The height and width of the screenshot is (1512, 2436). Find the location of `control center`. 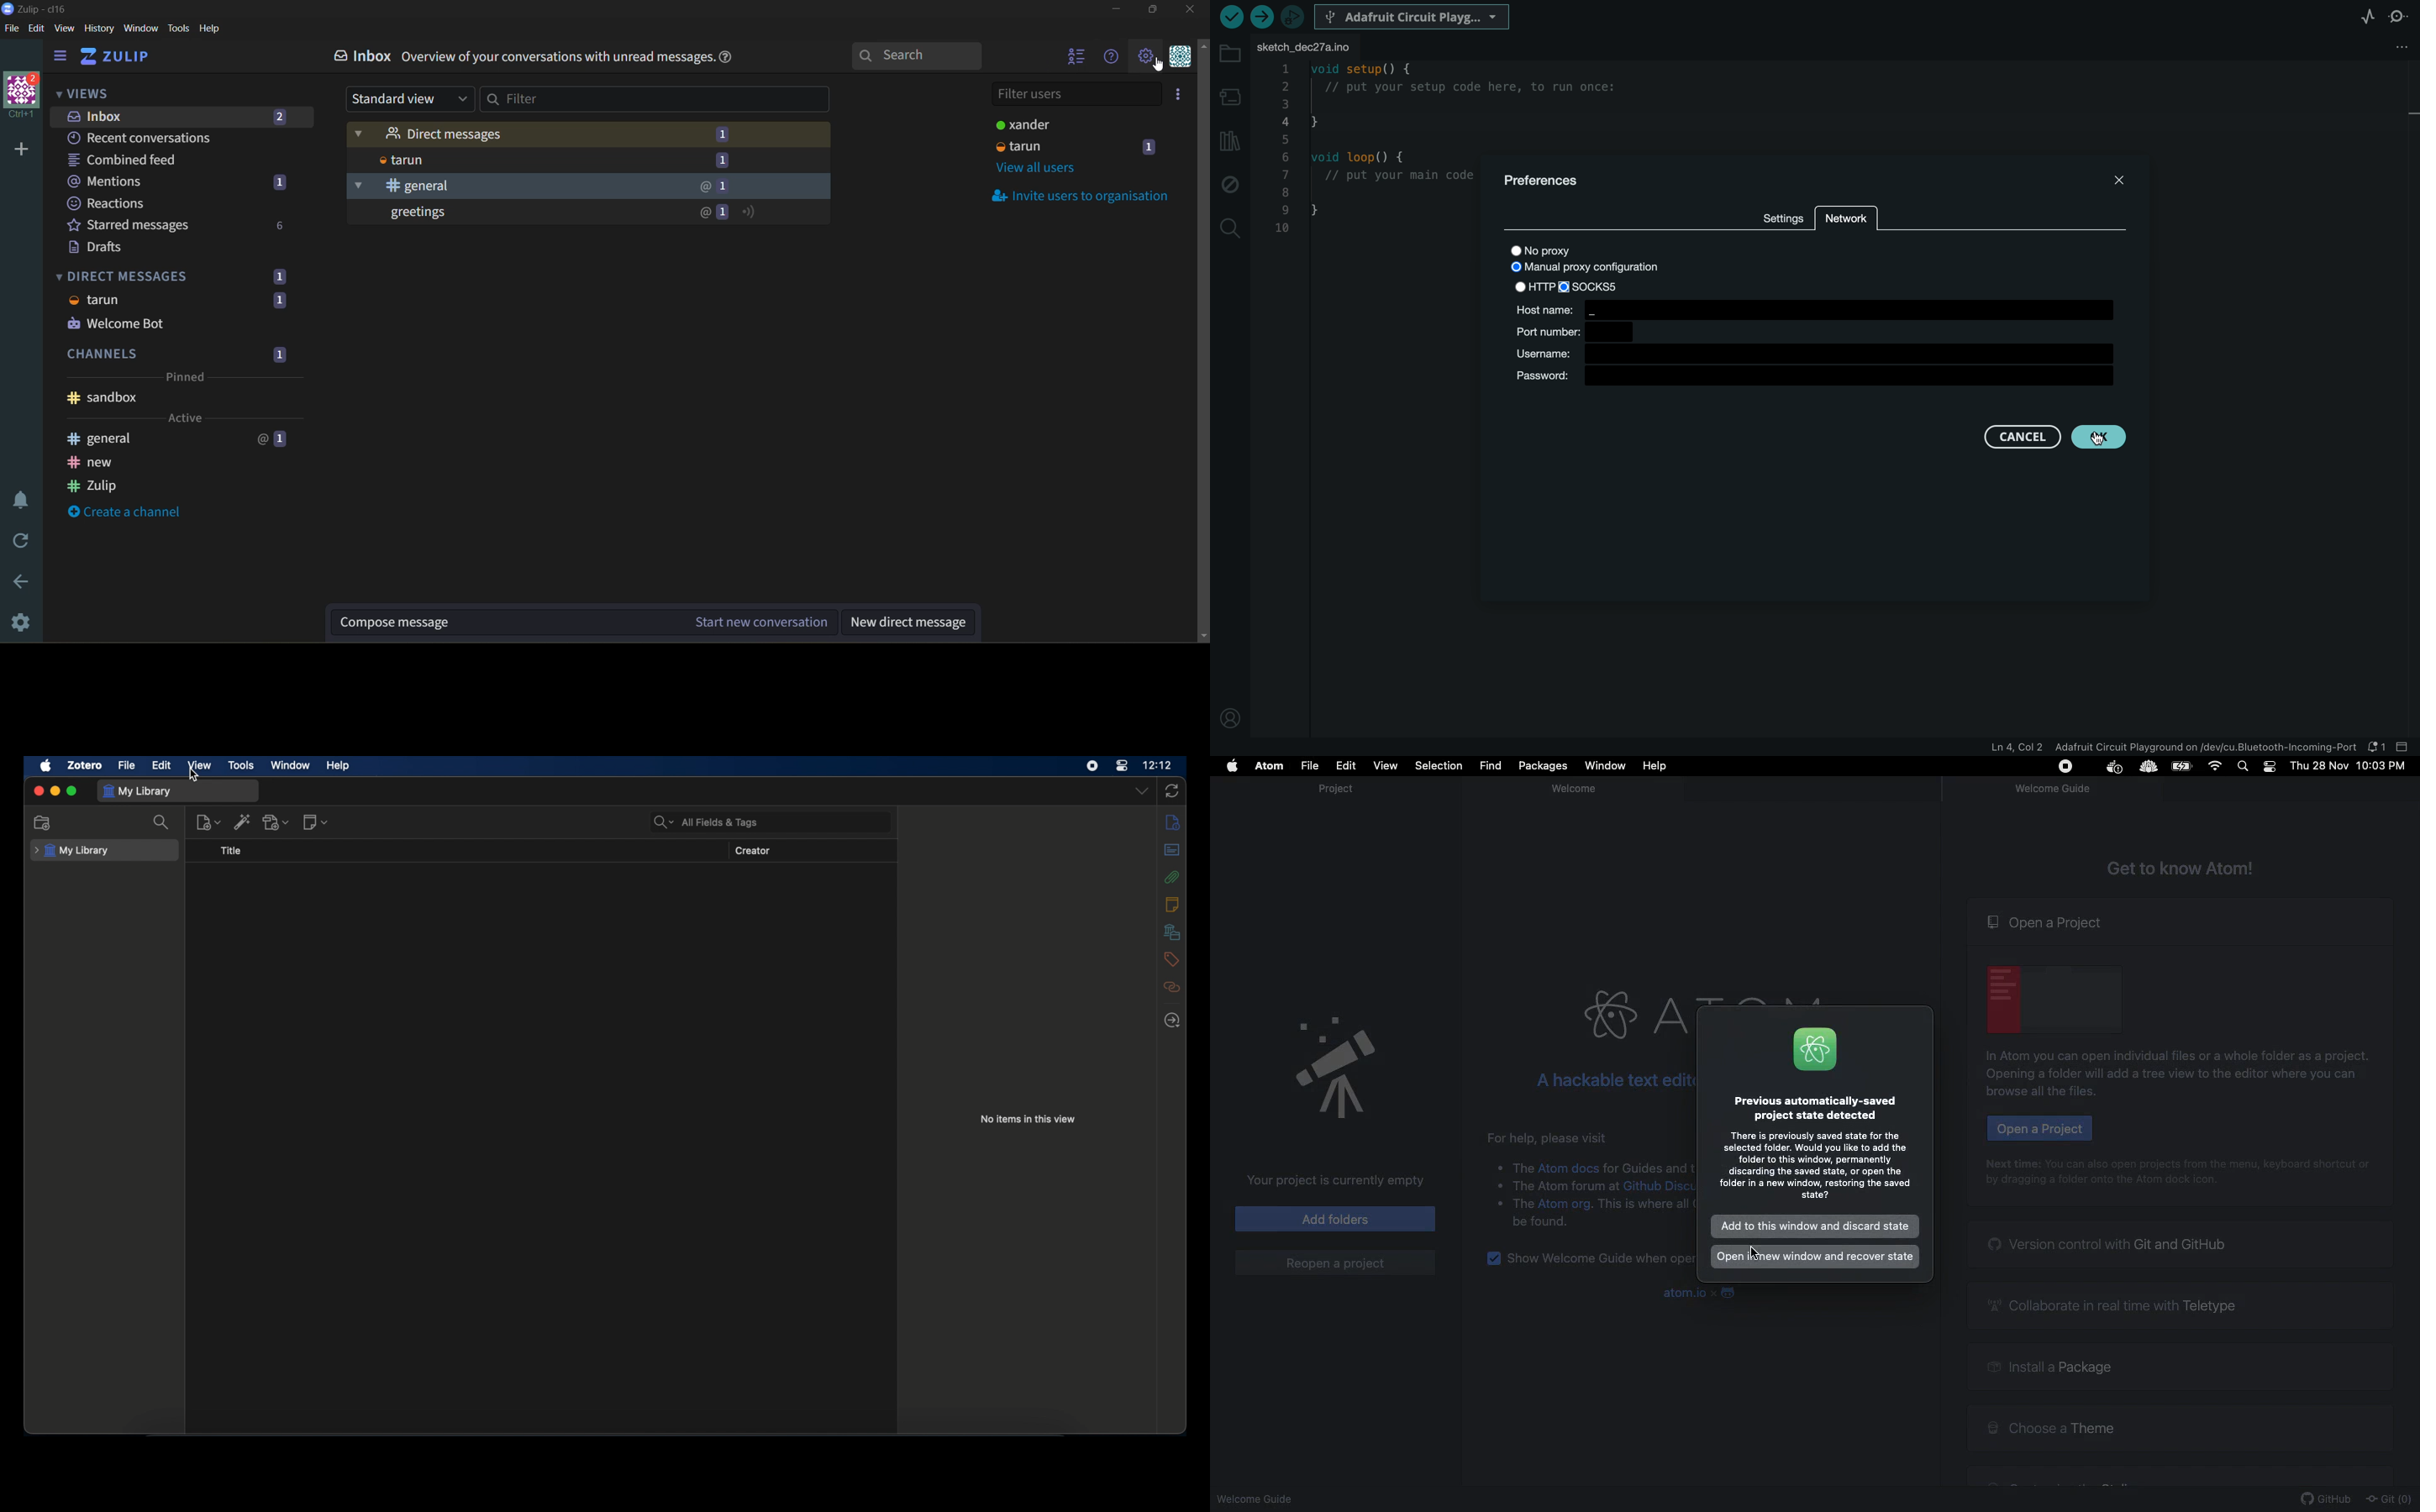

control center is located at coordinates (1122, 766).